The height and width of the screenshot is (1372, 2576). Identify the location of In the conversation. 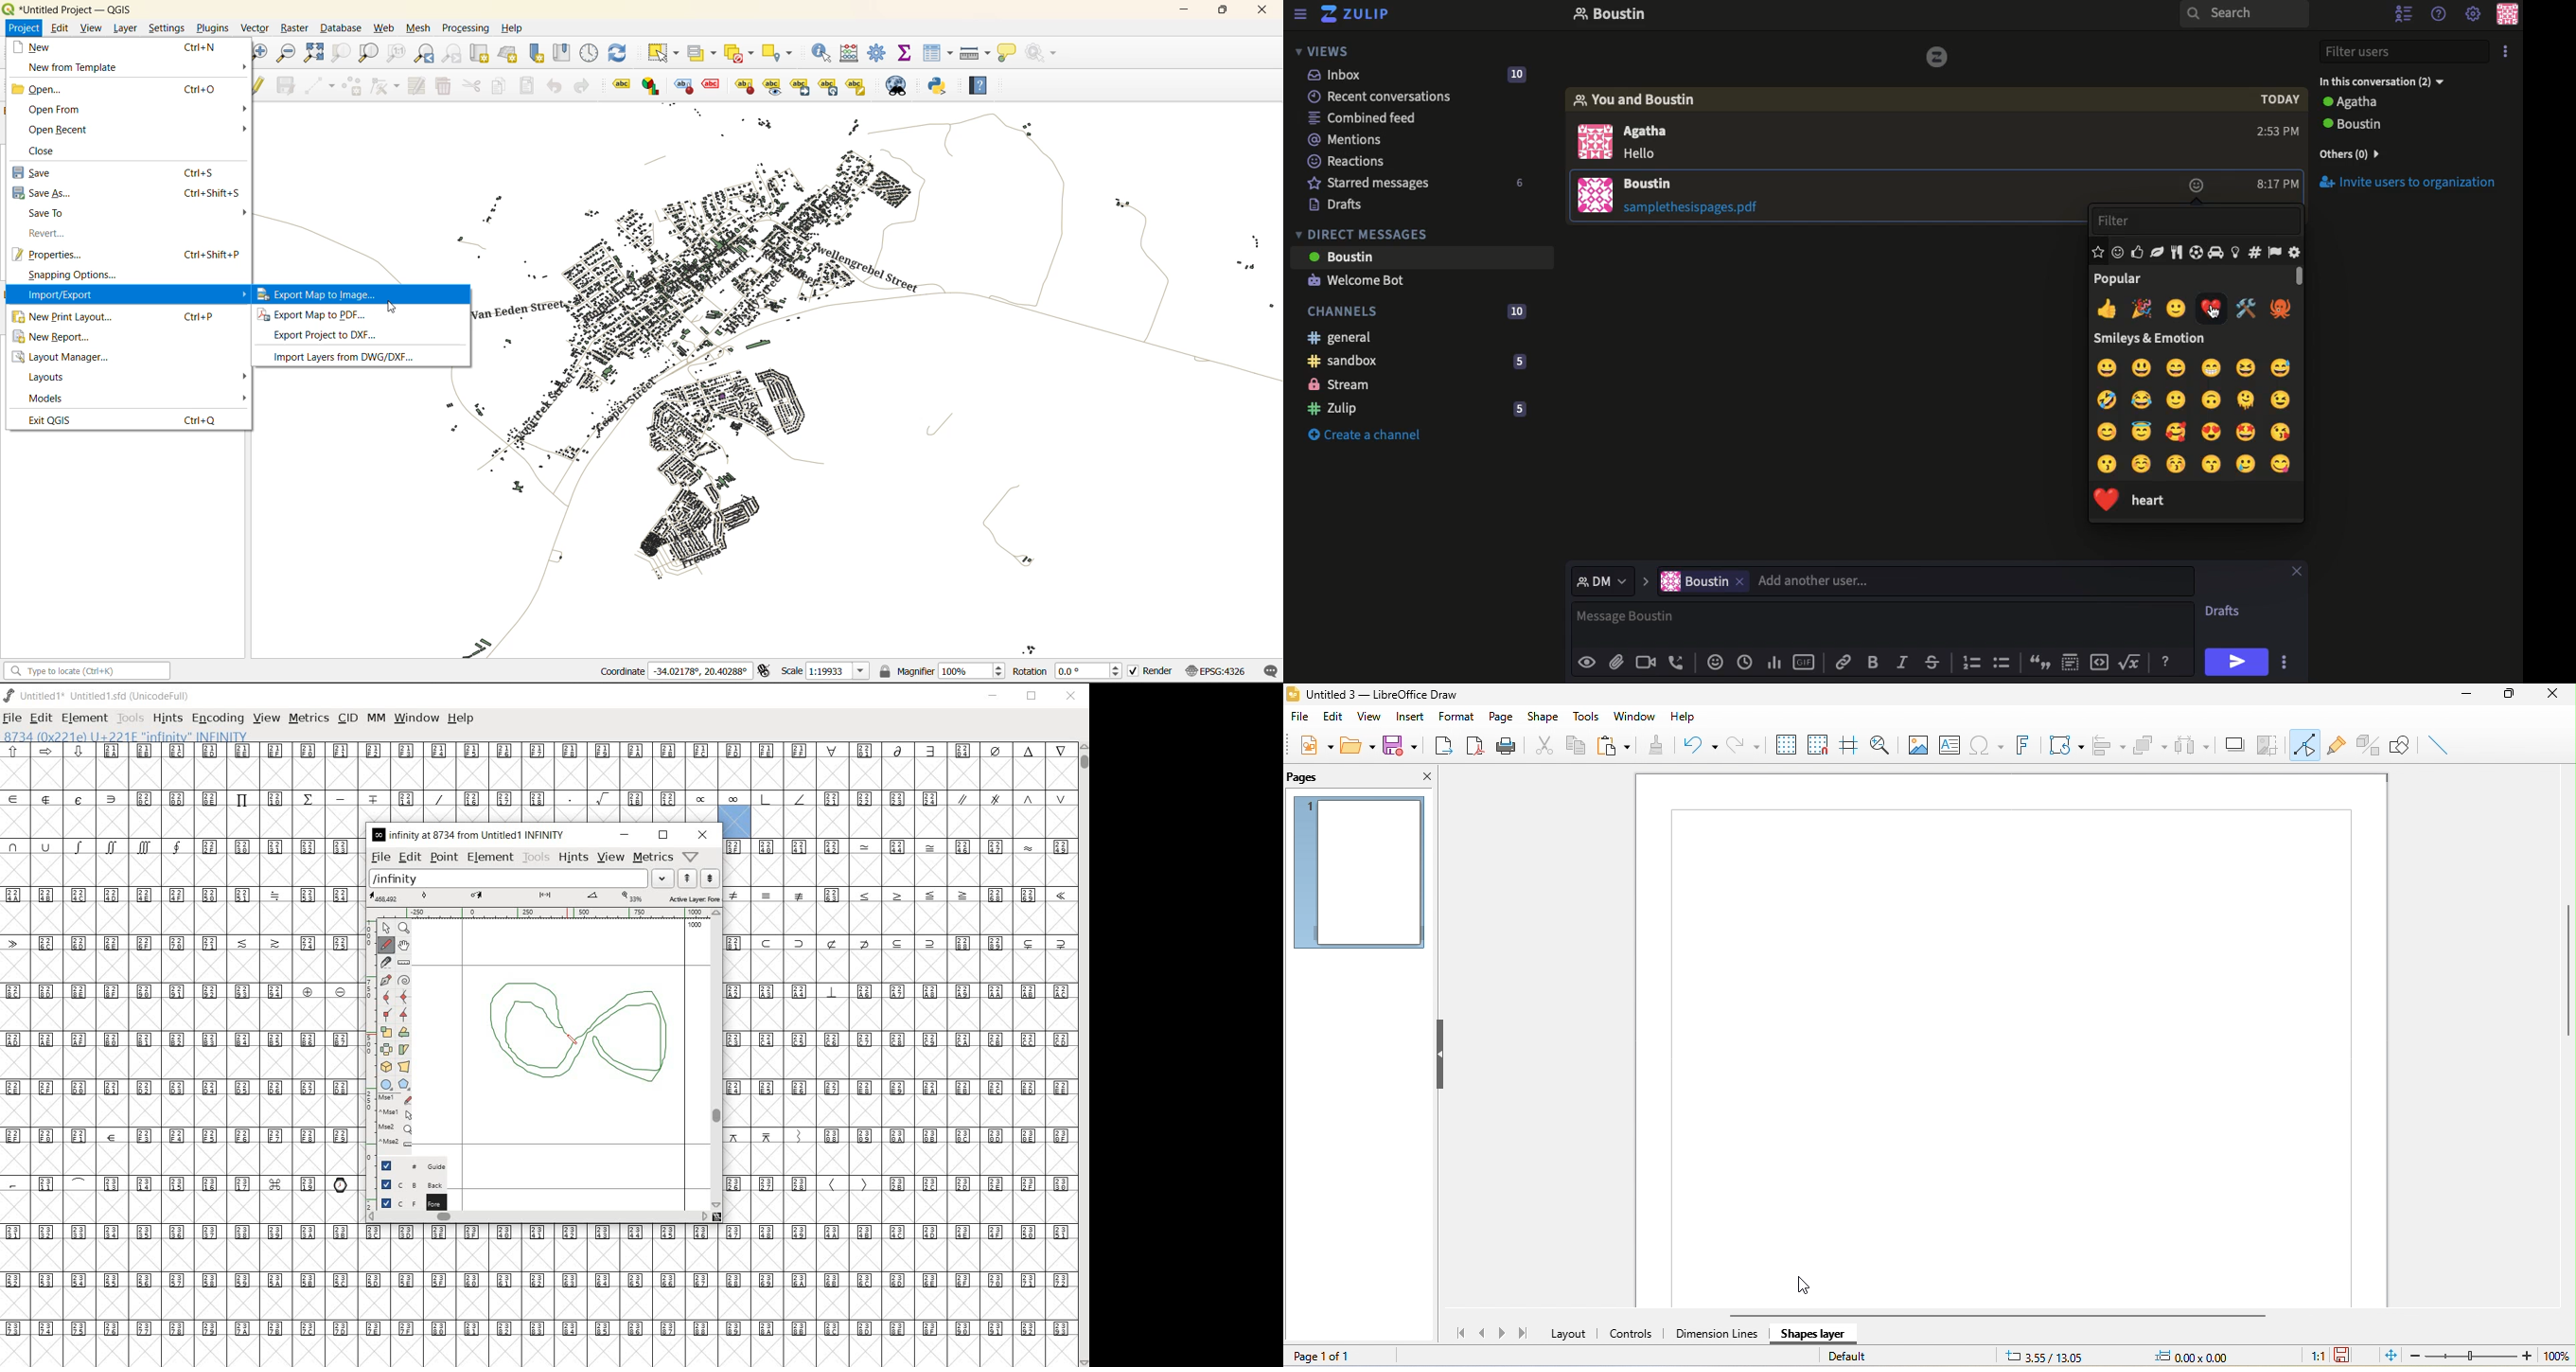
(2384, 83).